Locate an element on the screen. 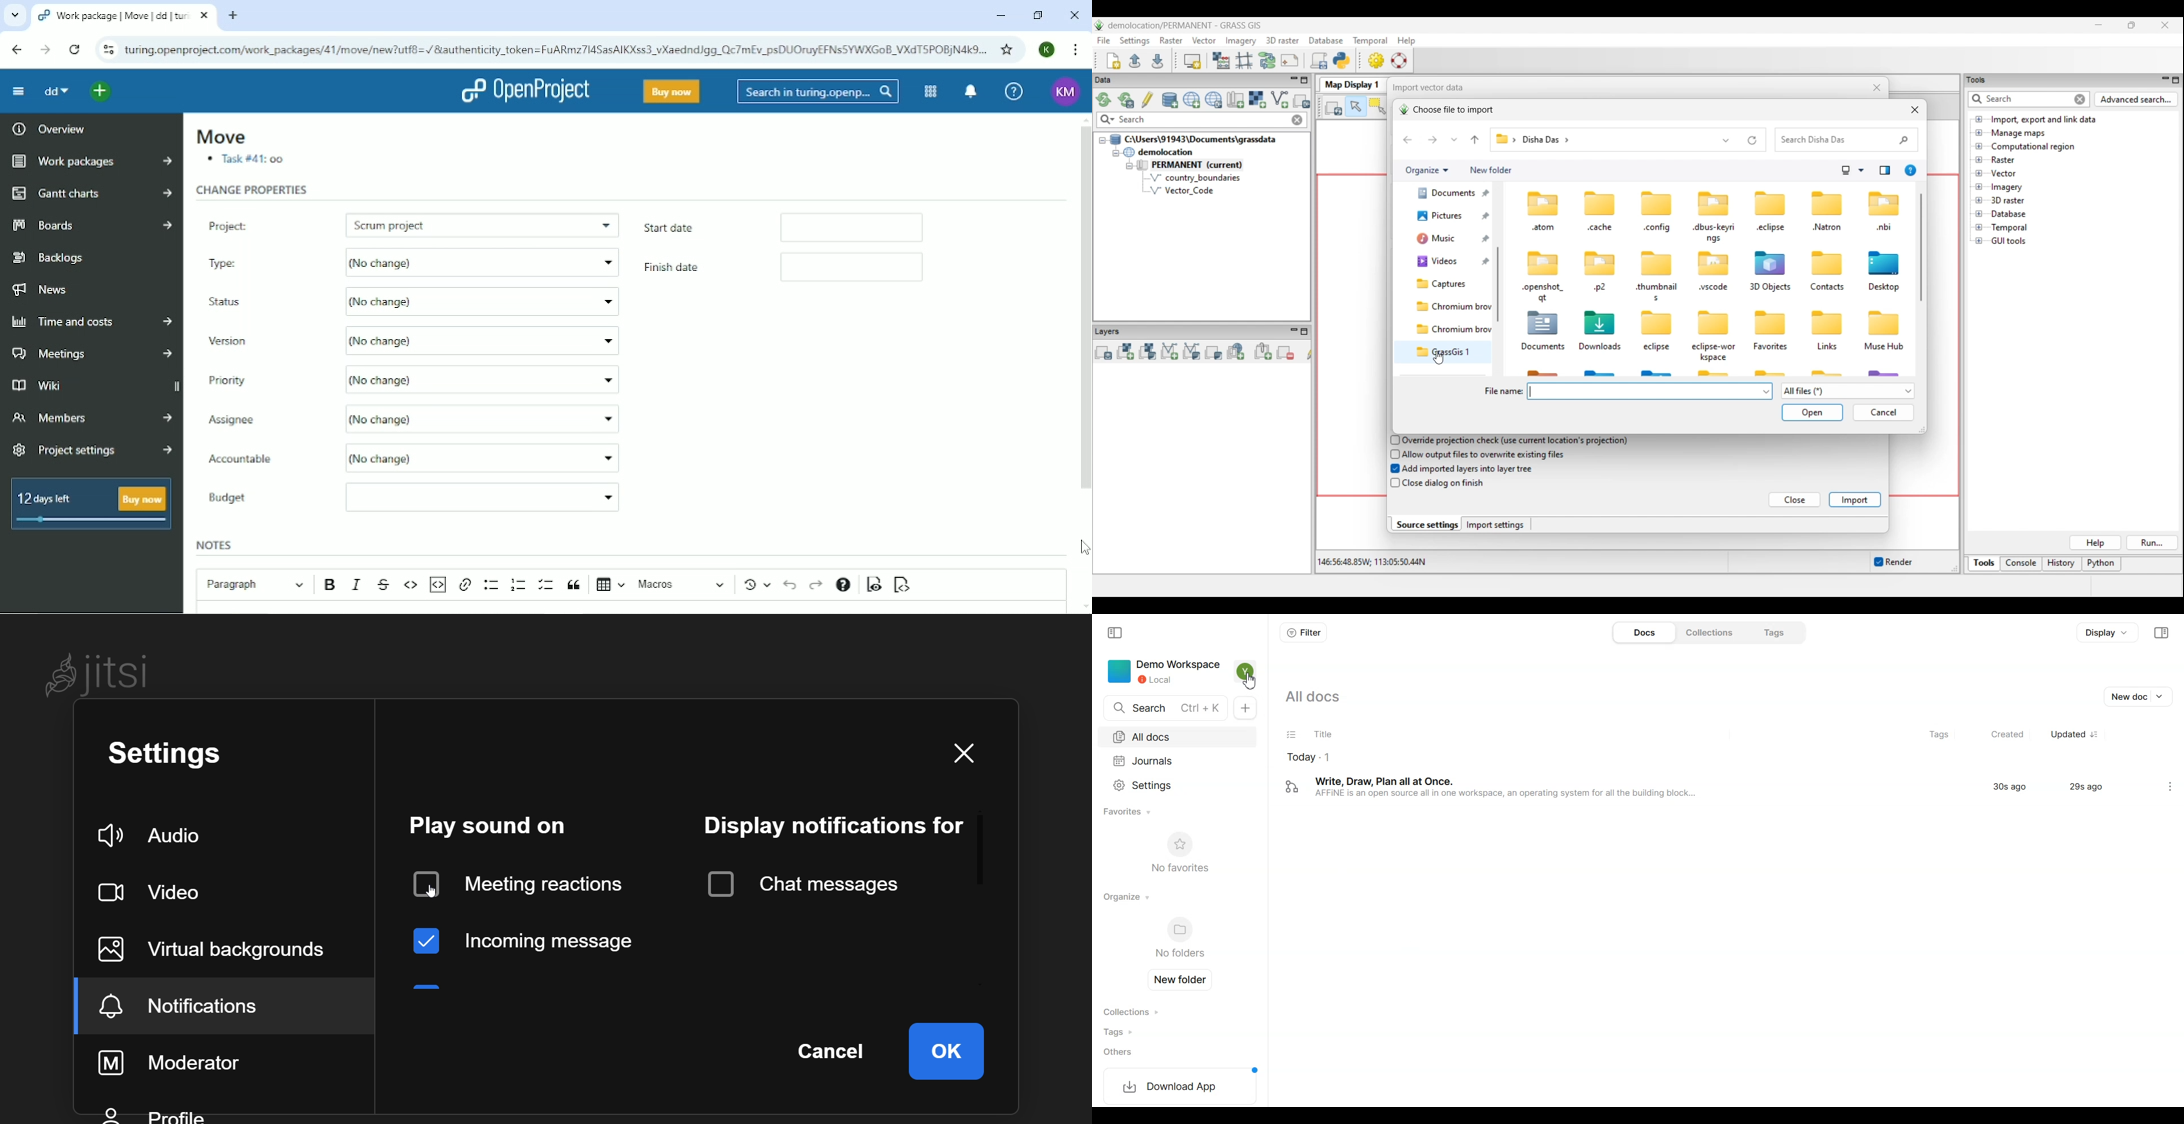 The height and width of the screenshot is (1148, 2184). Tags is located at coordinates (1933, 735).